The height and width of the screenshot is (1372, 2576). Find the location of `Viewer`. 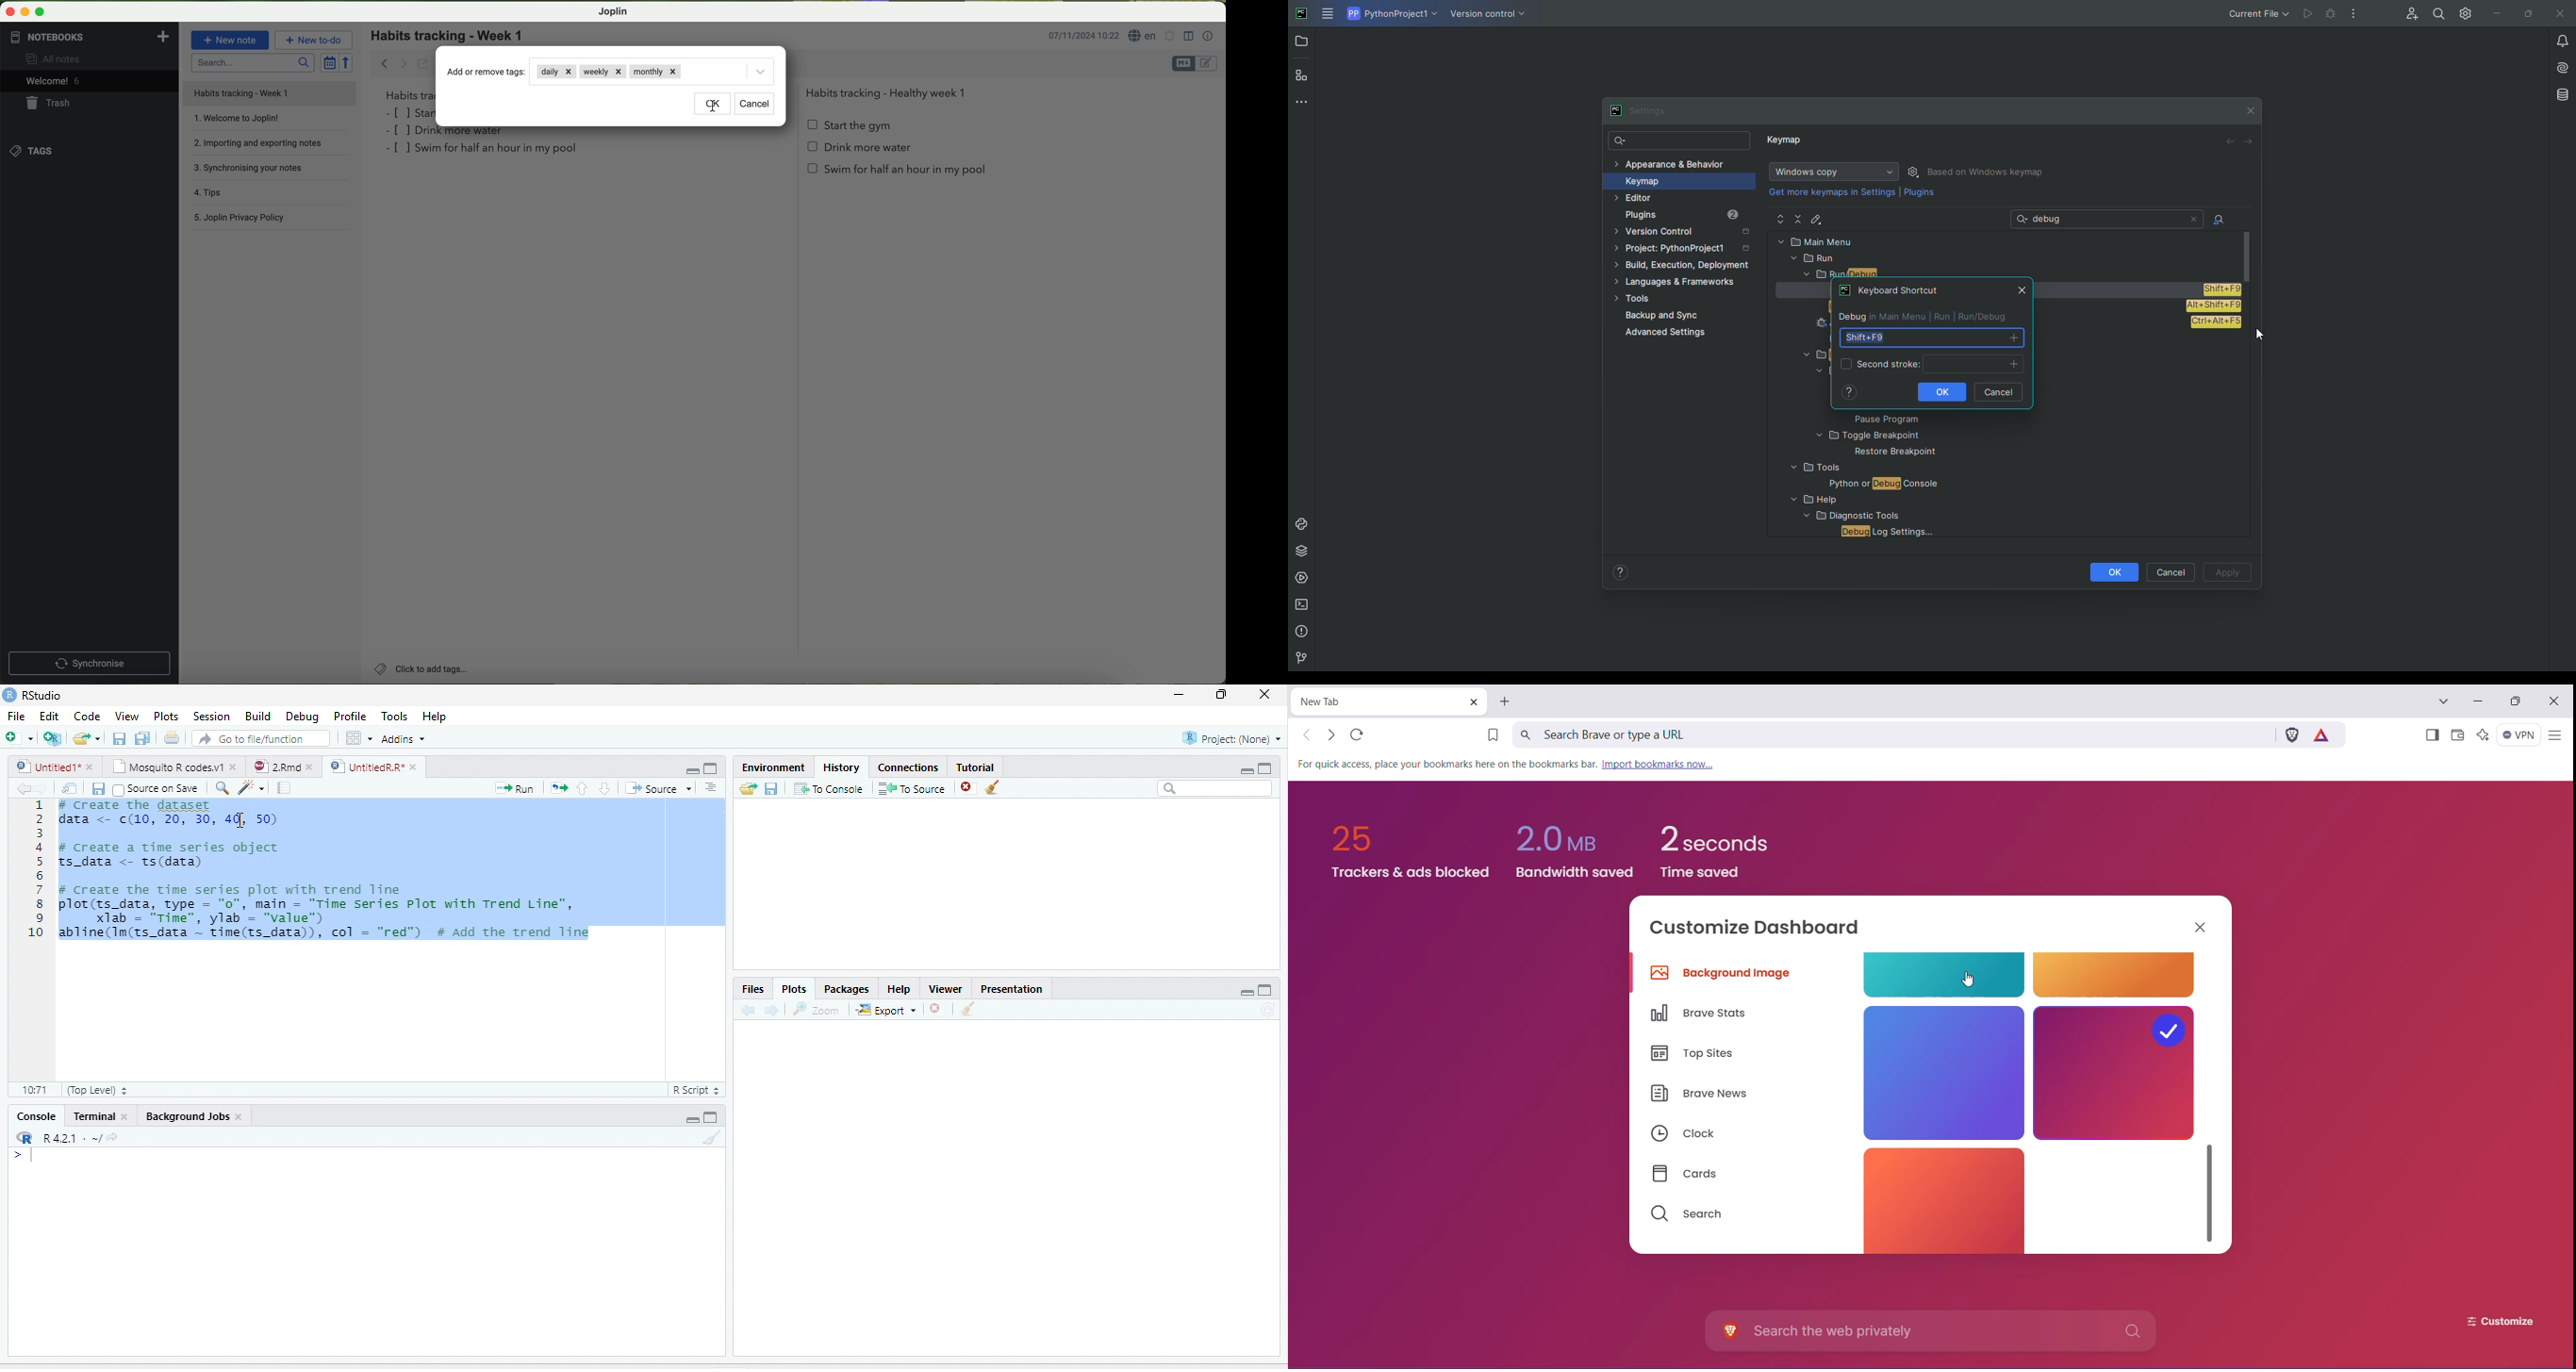

Viewer is located at coordinates (946, 988).